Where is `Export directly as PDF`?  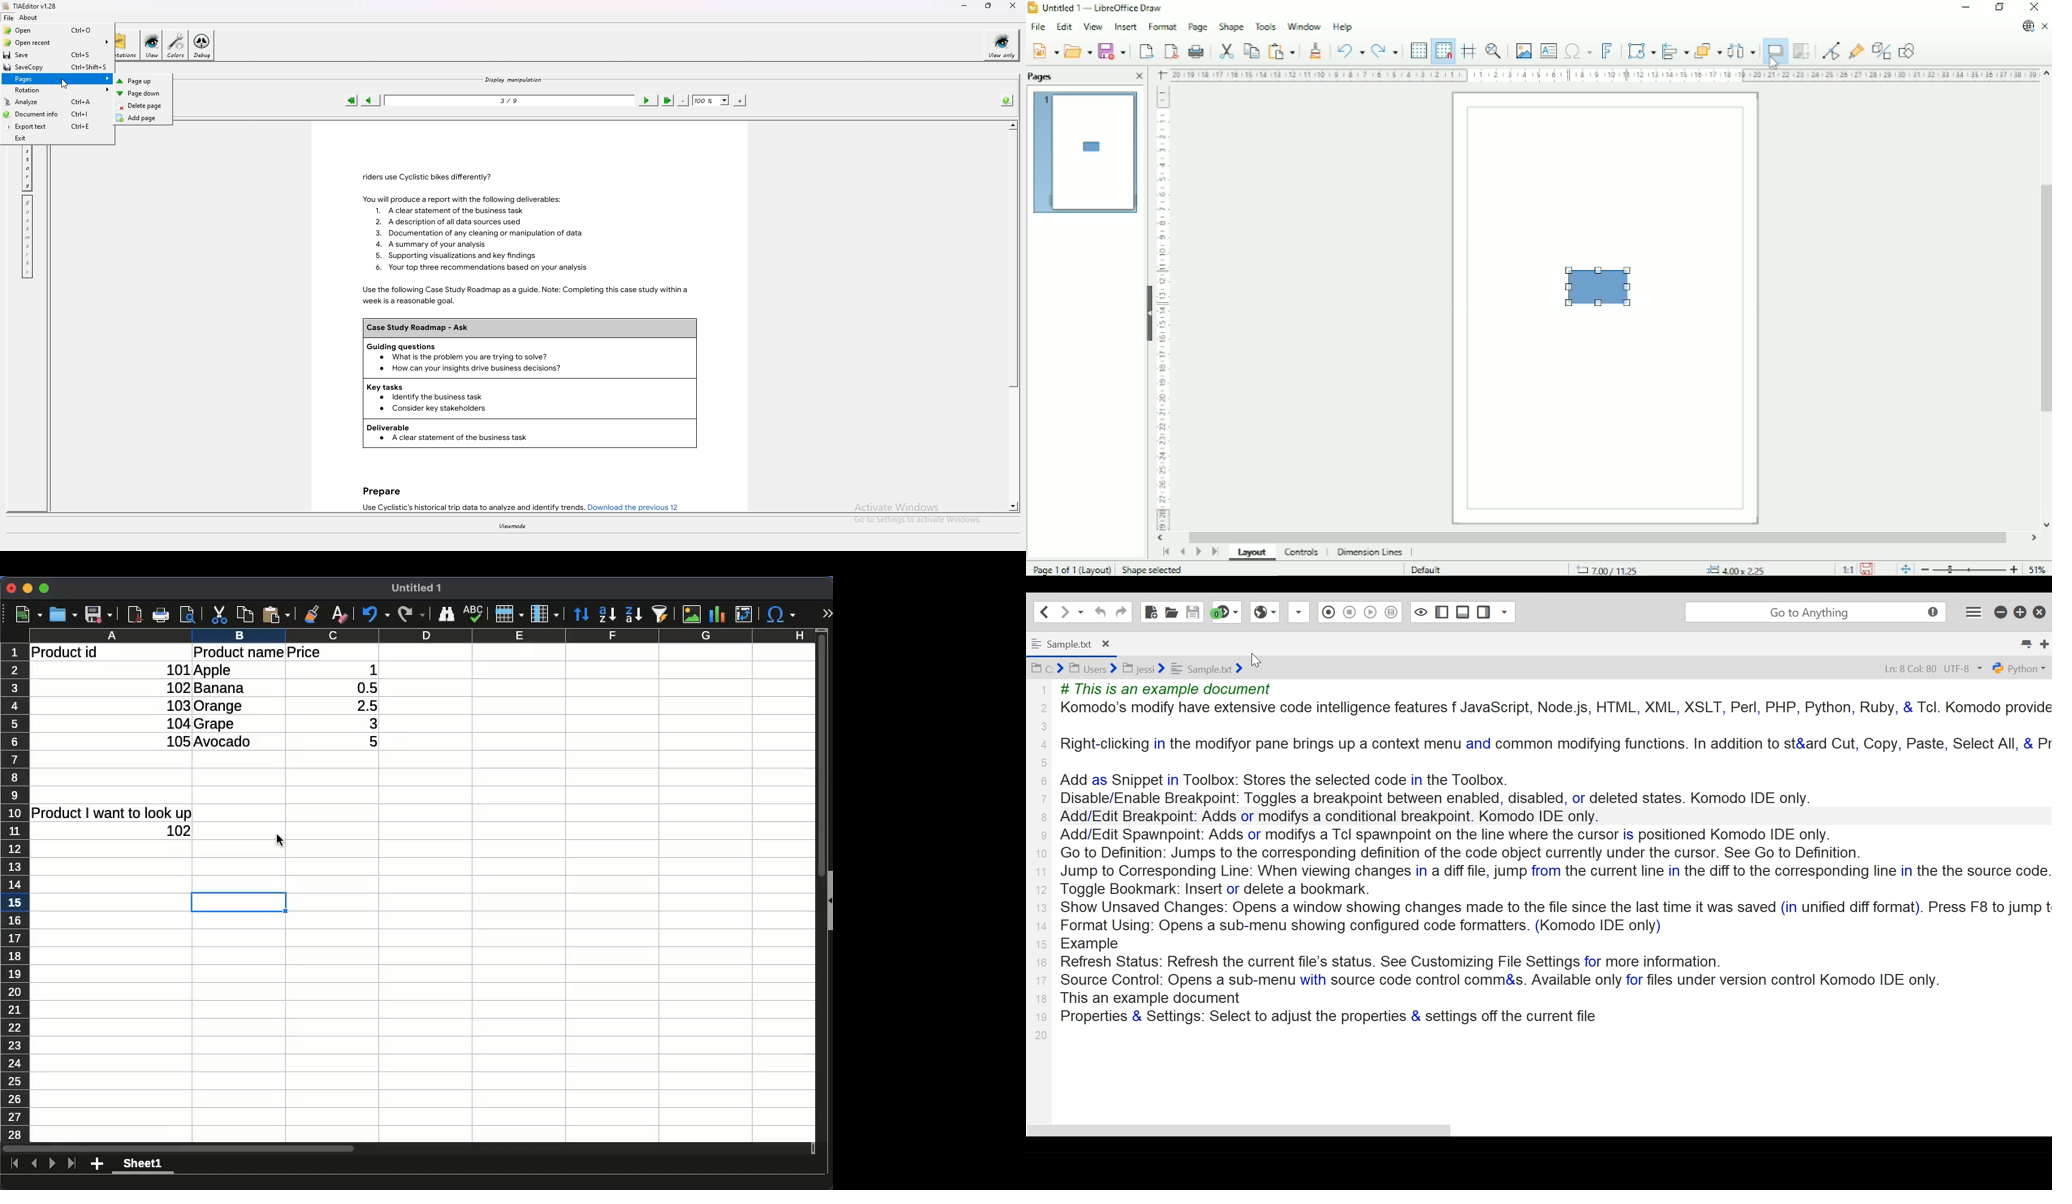
Export directly as PDF is located at coordinates (1171, 51).